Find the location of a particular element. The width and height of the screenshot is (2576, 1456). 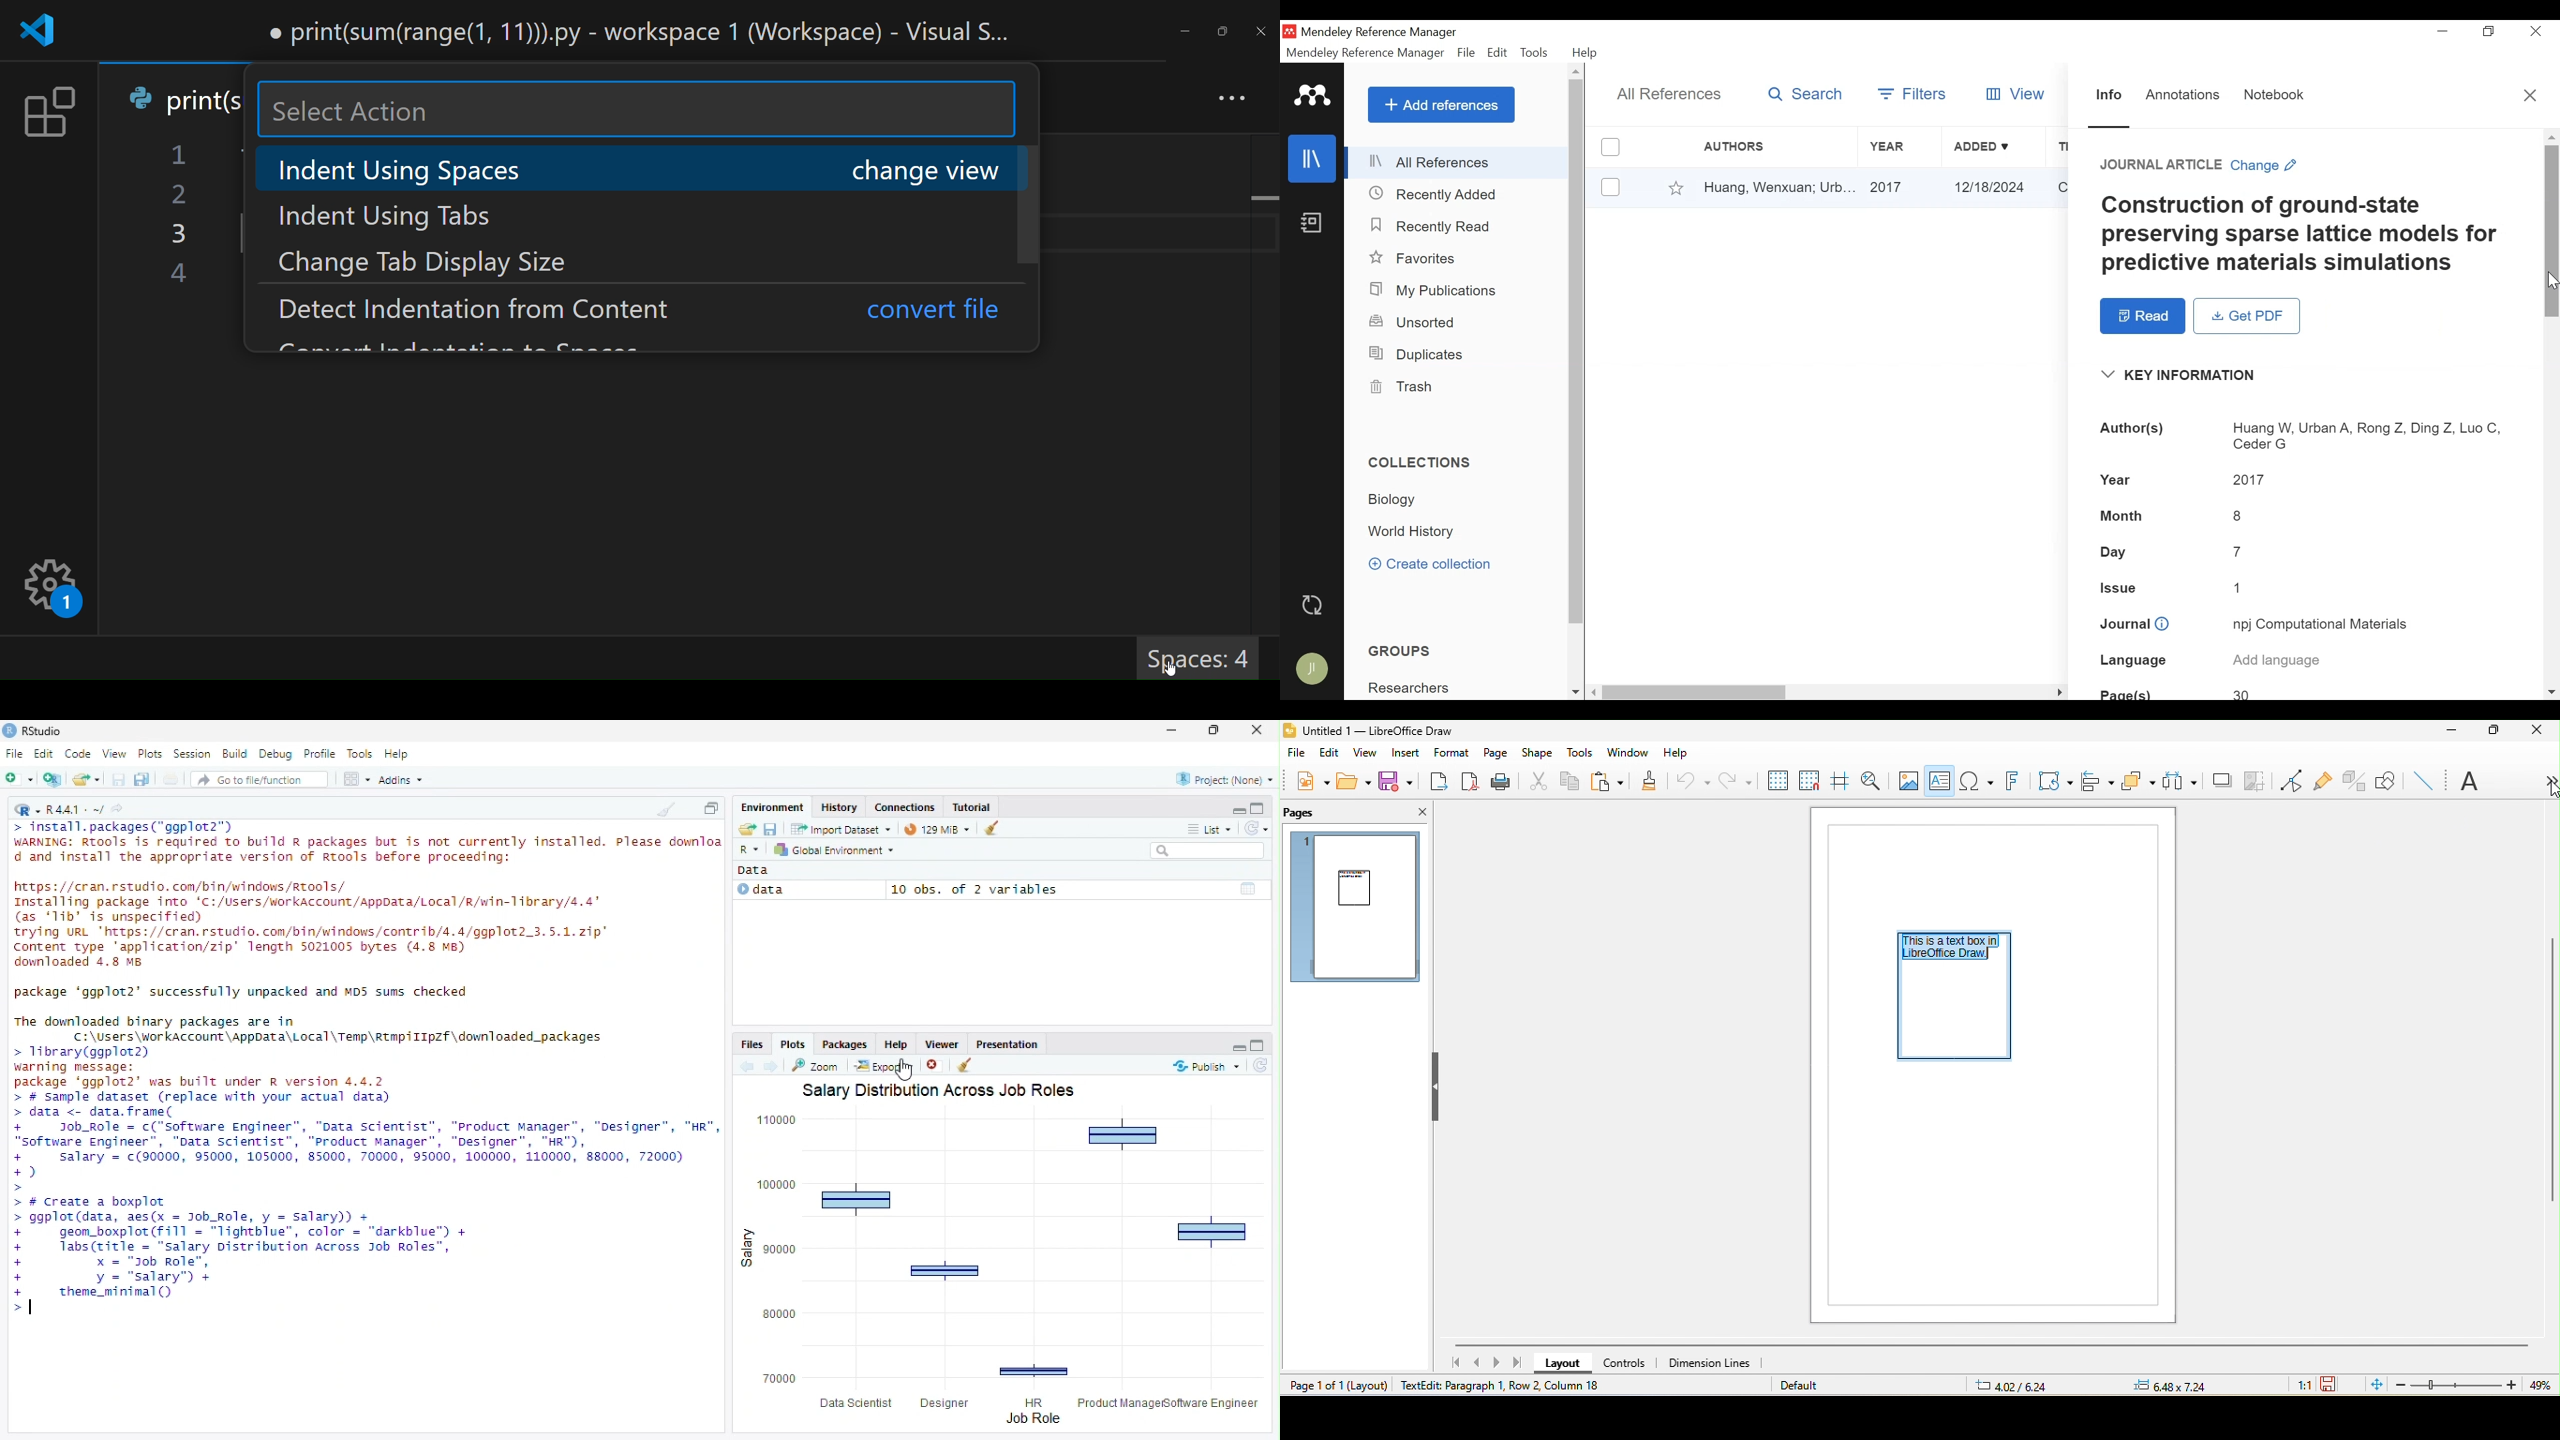

Mendeley Reference Manager is located at coordinates (1365, 53).